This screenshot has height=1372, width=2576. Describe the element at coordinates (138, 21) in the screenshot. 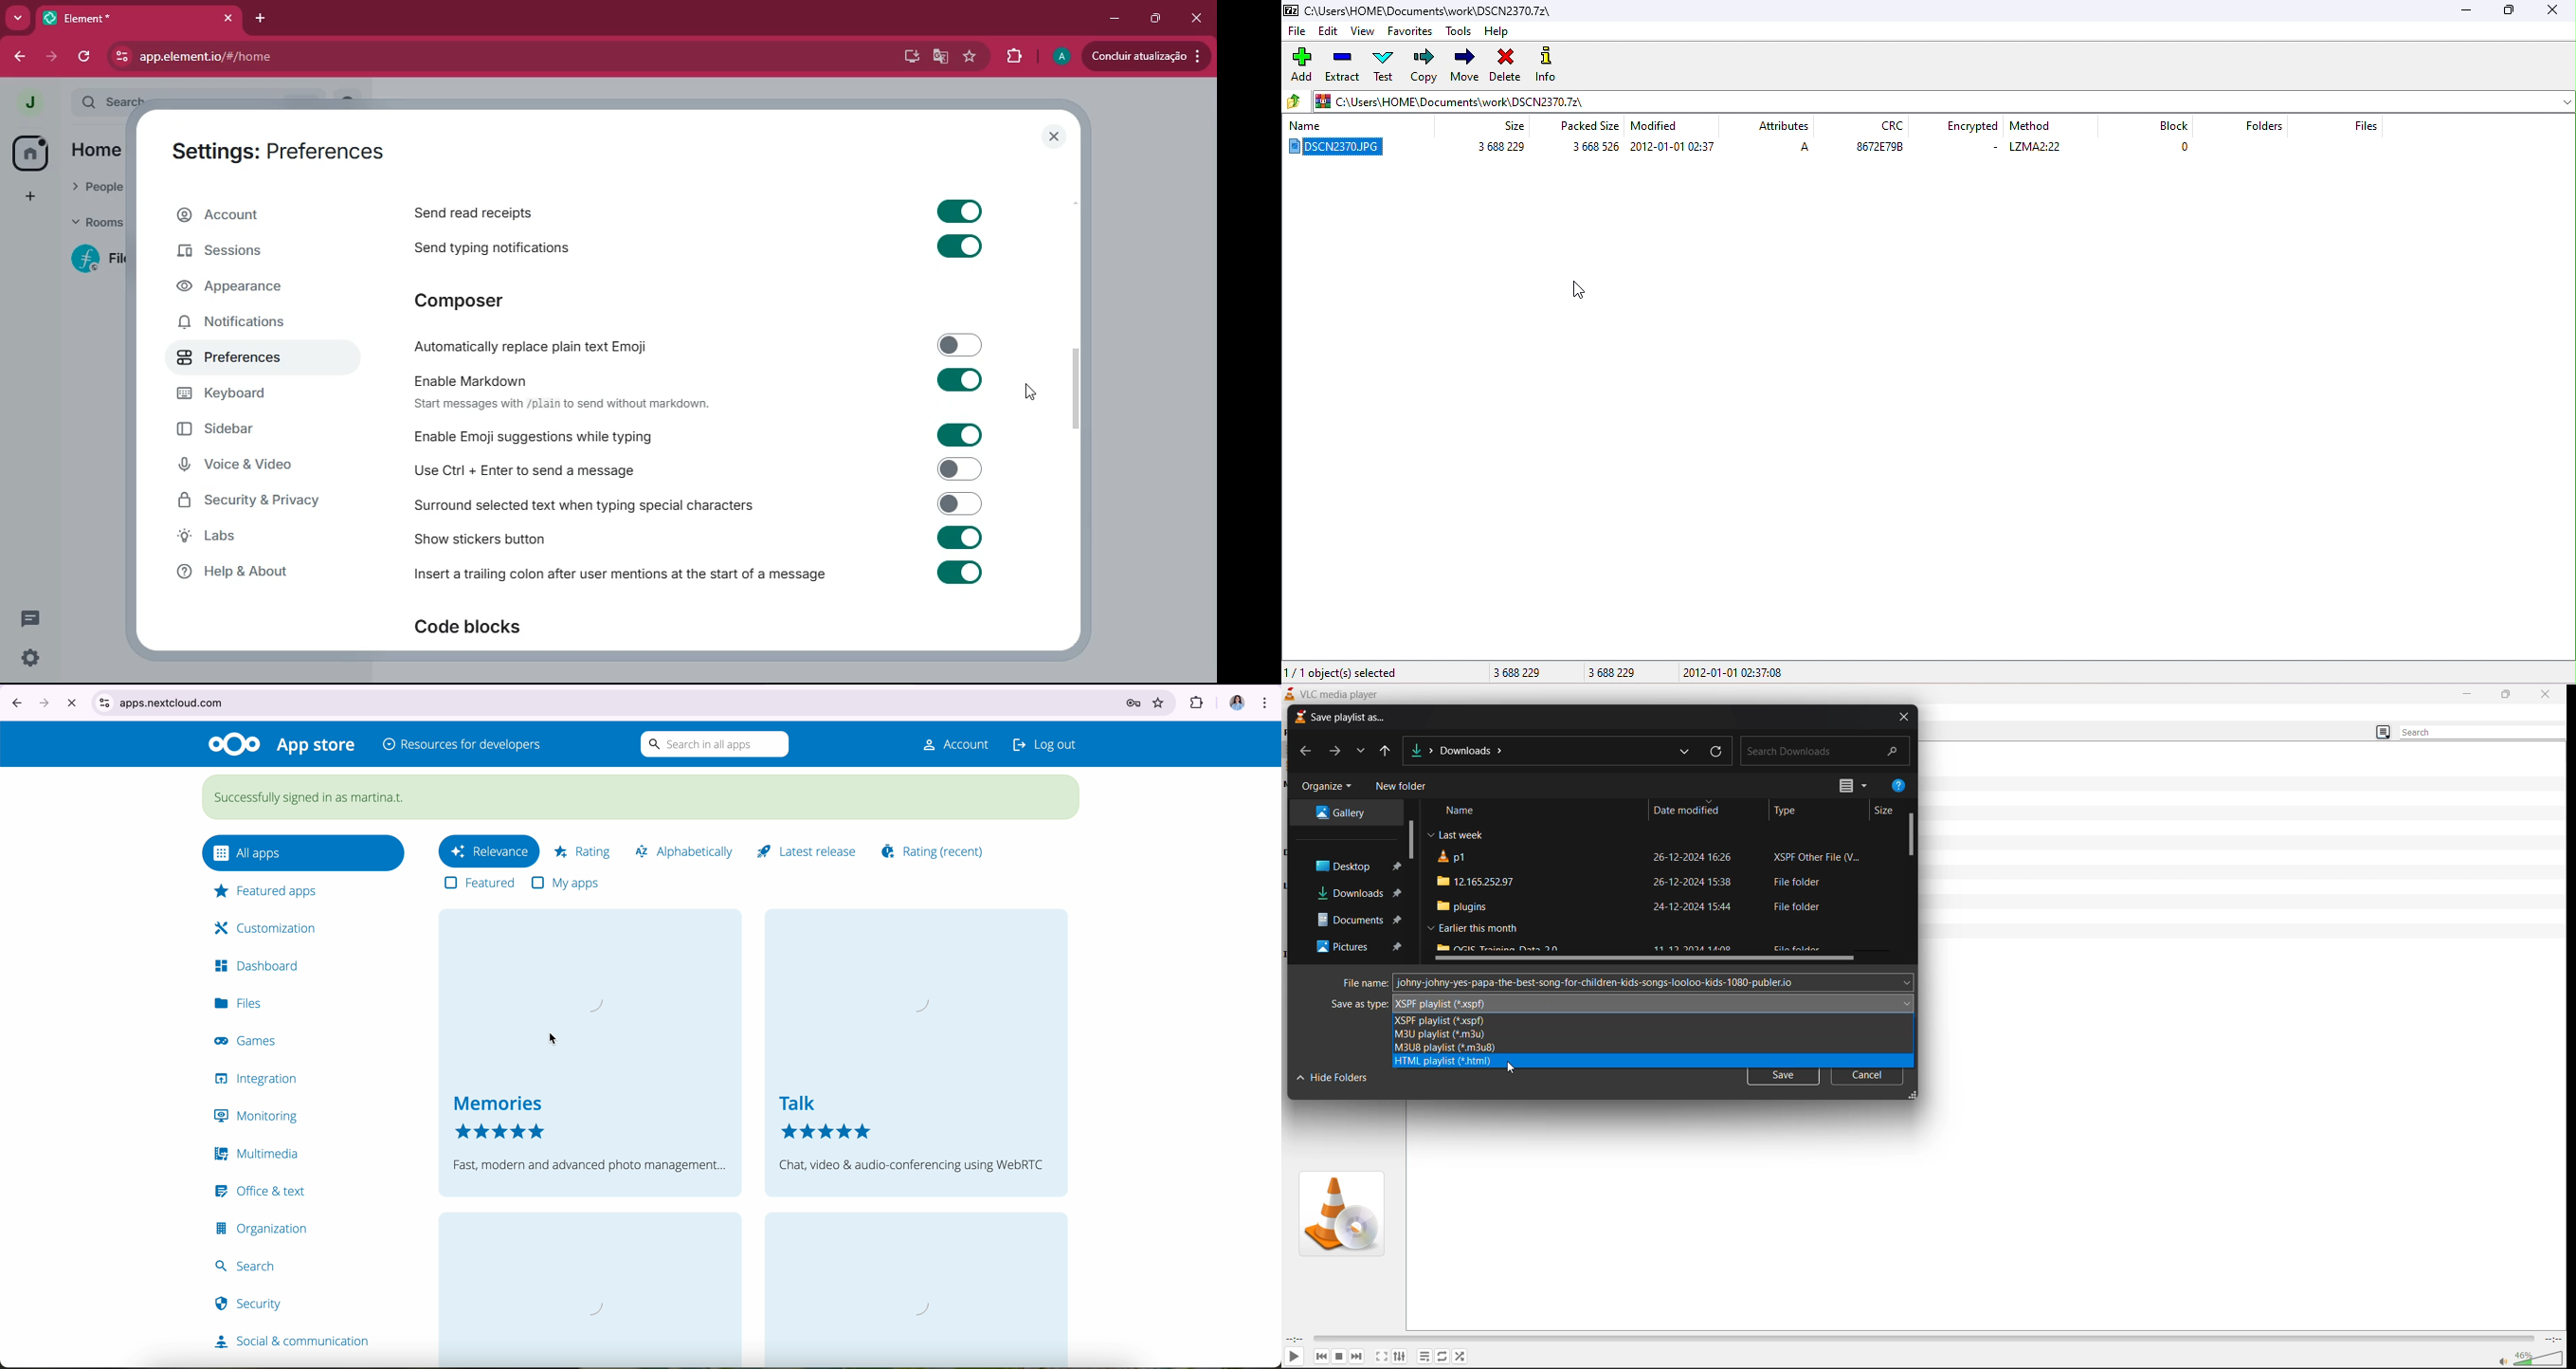

I see `*Element` at that location.